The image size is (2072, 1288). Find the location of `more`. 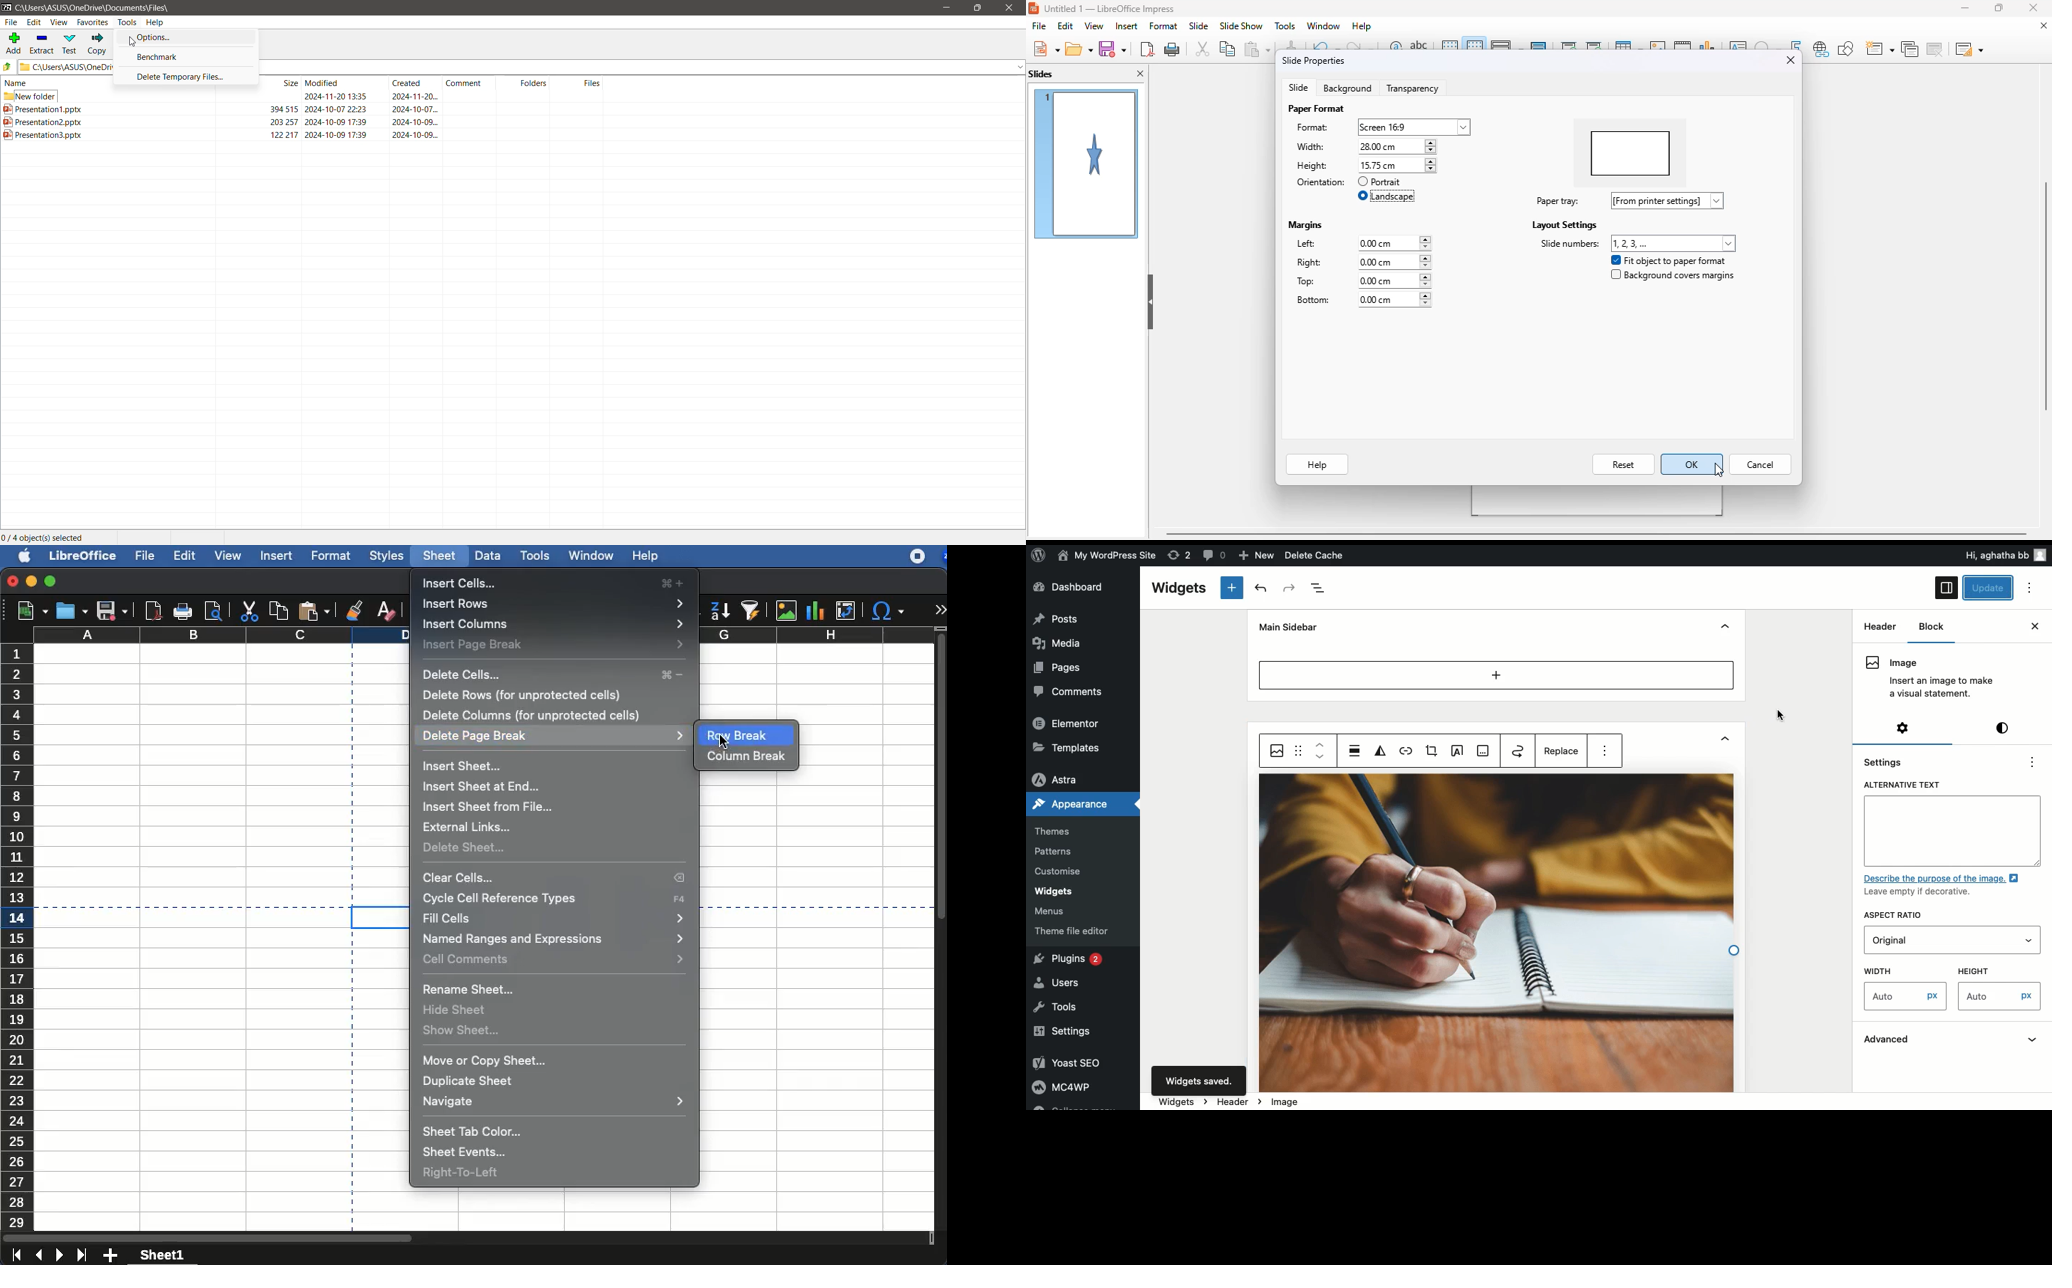

more is located at coordinates (1605, 748).